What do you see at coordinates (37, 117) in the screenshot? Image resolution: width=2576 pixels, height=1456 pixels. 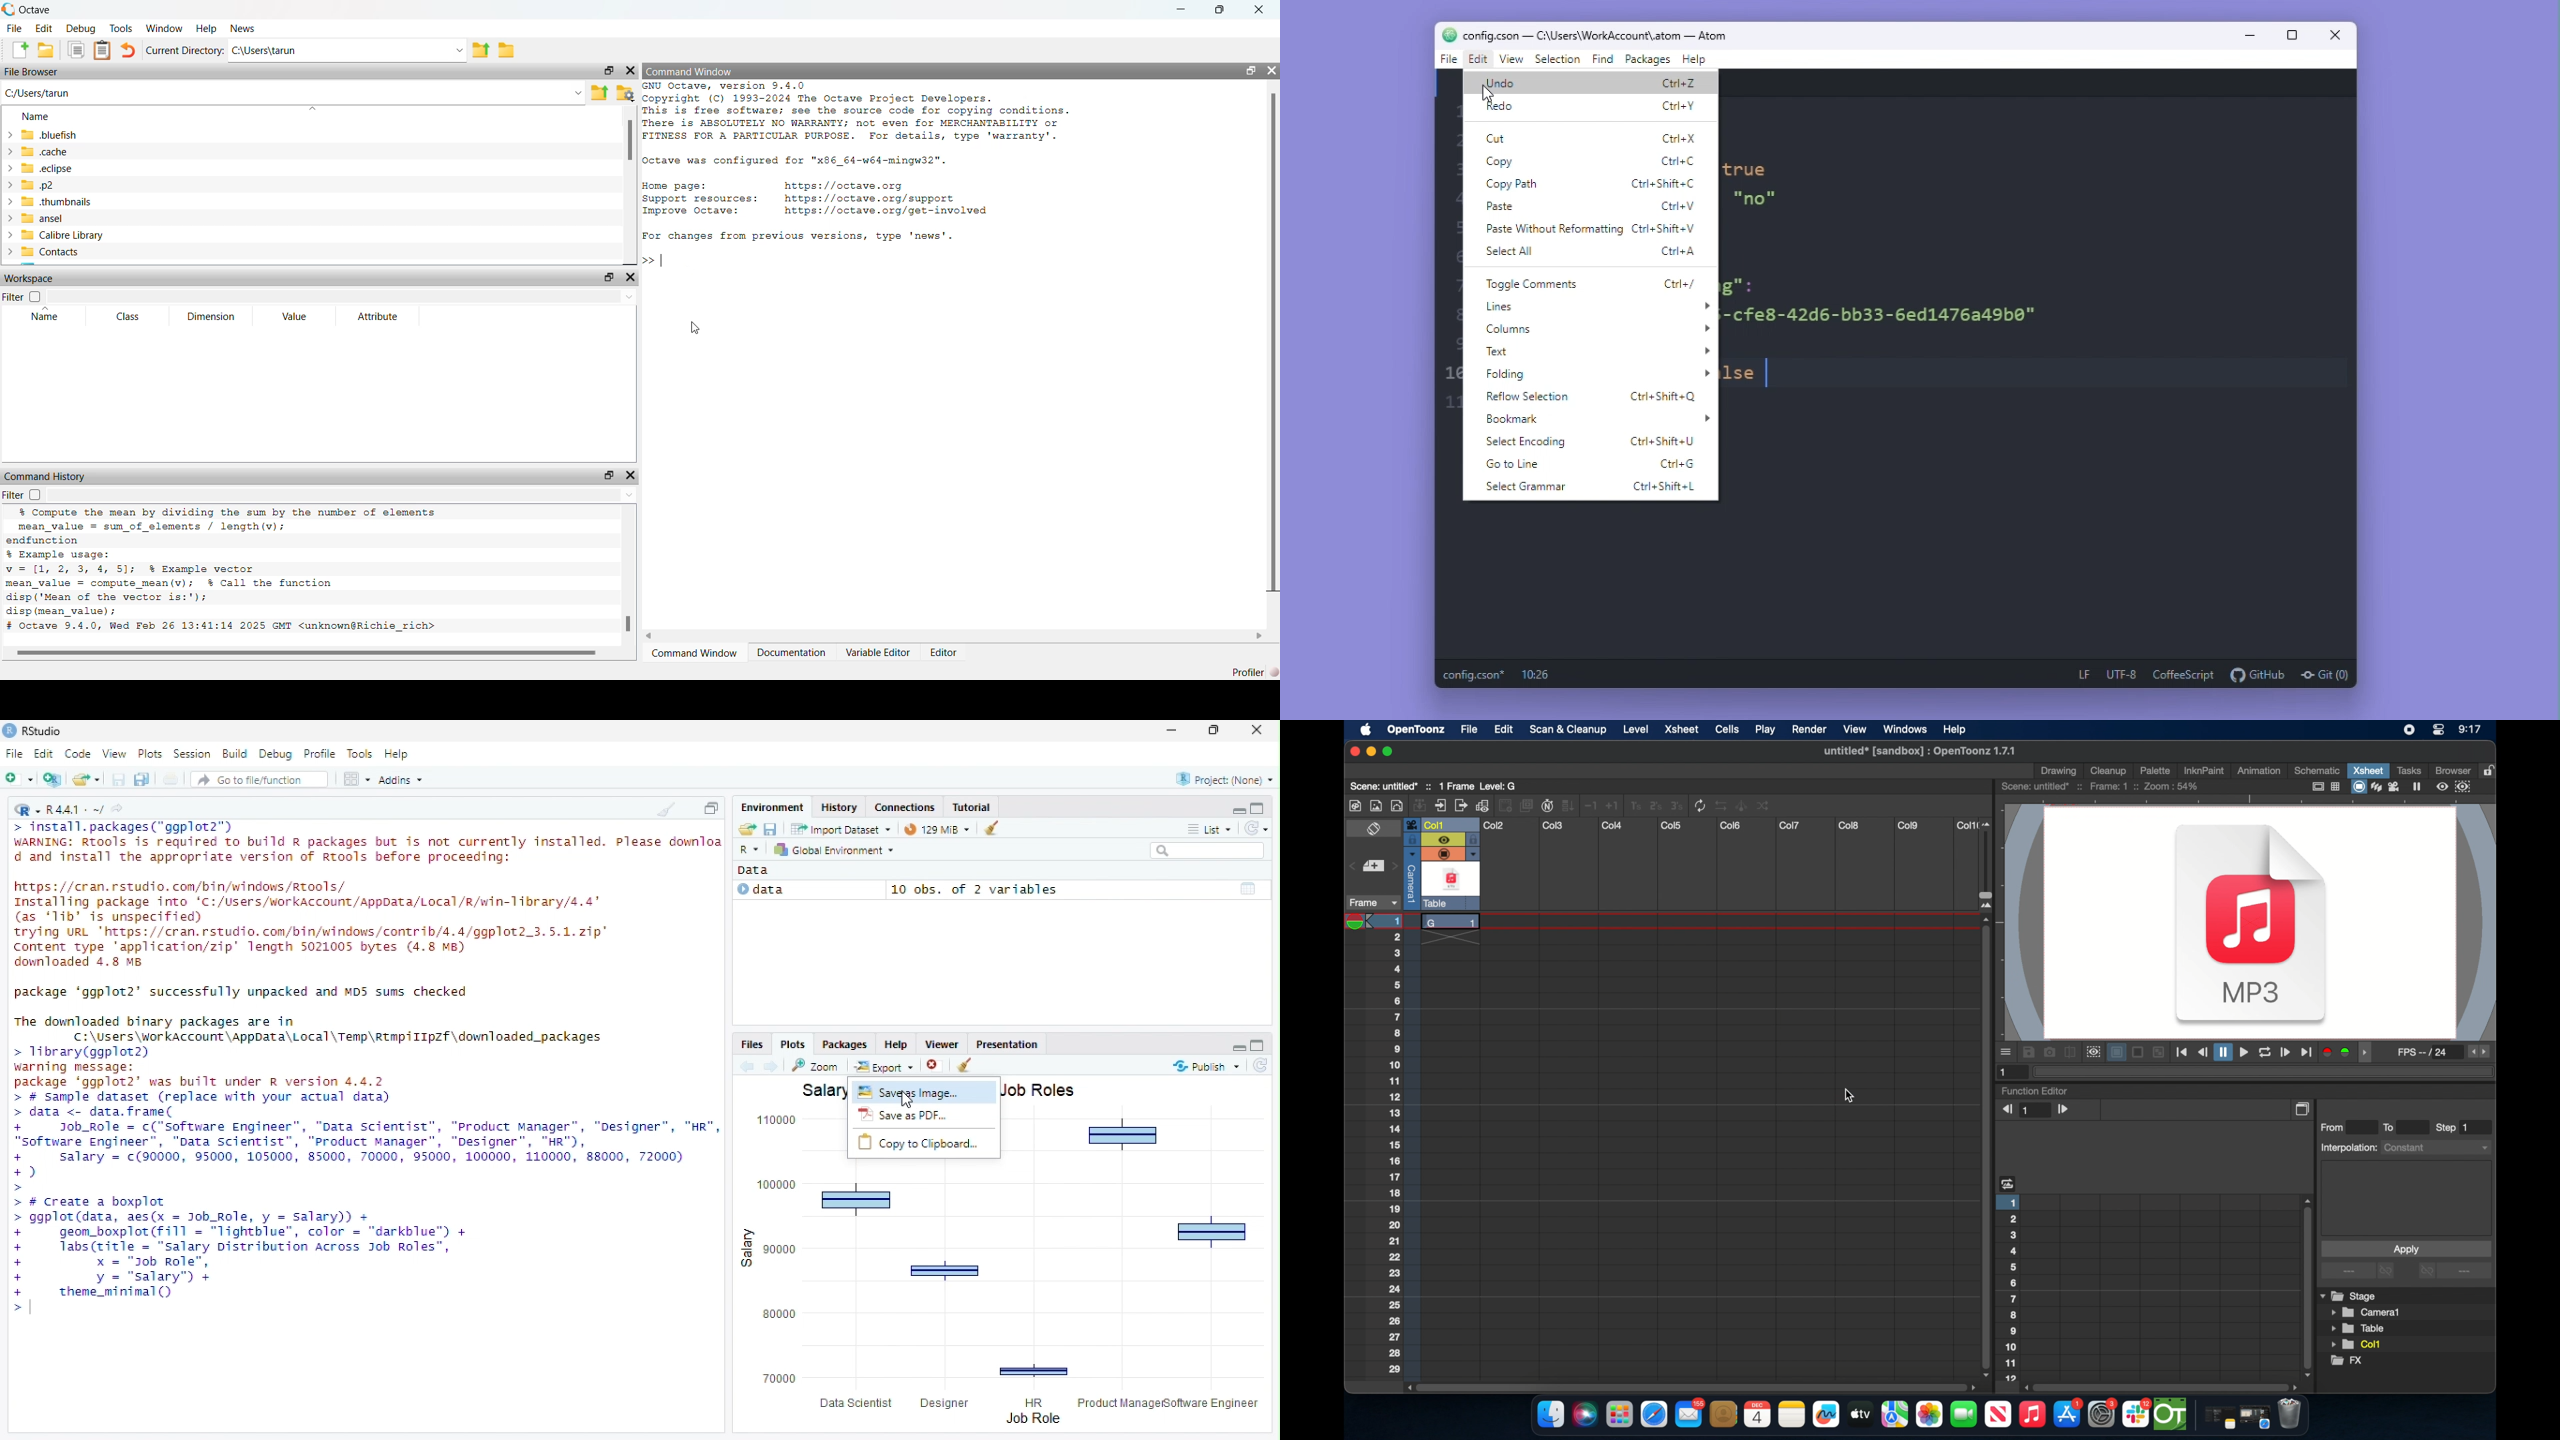 I see `name` at bounding box center [37, 117].